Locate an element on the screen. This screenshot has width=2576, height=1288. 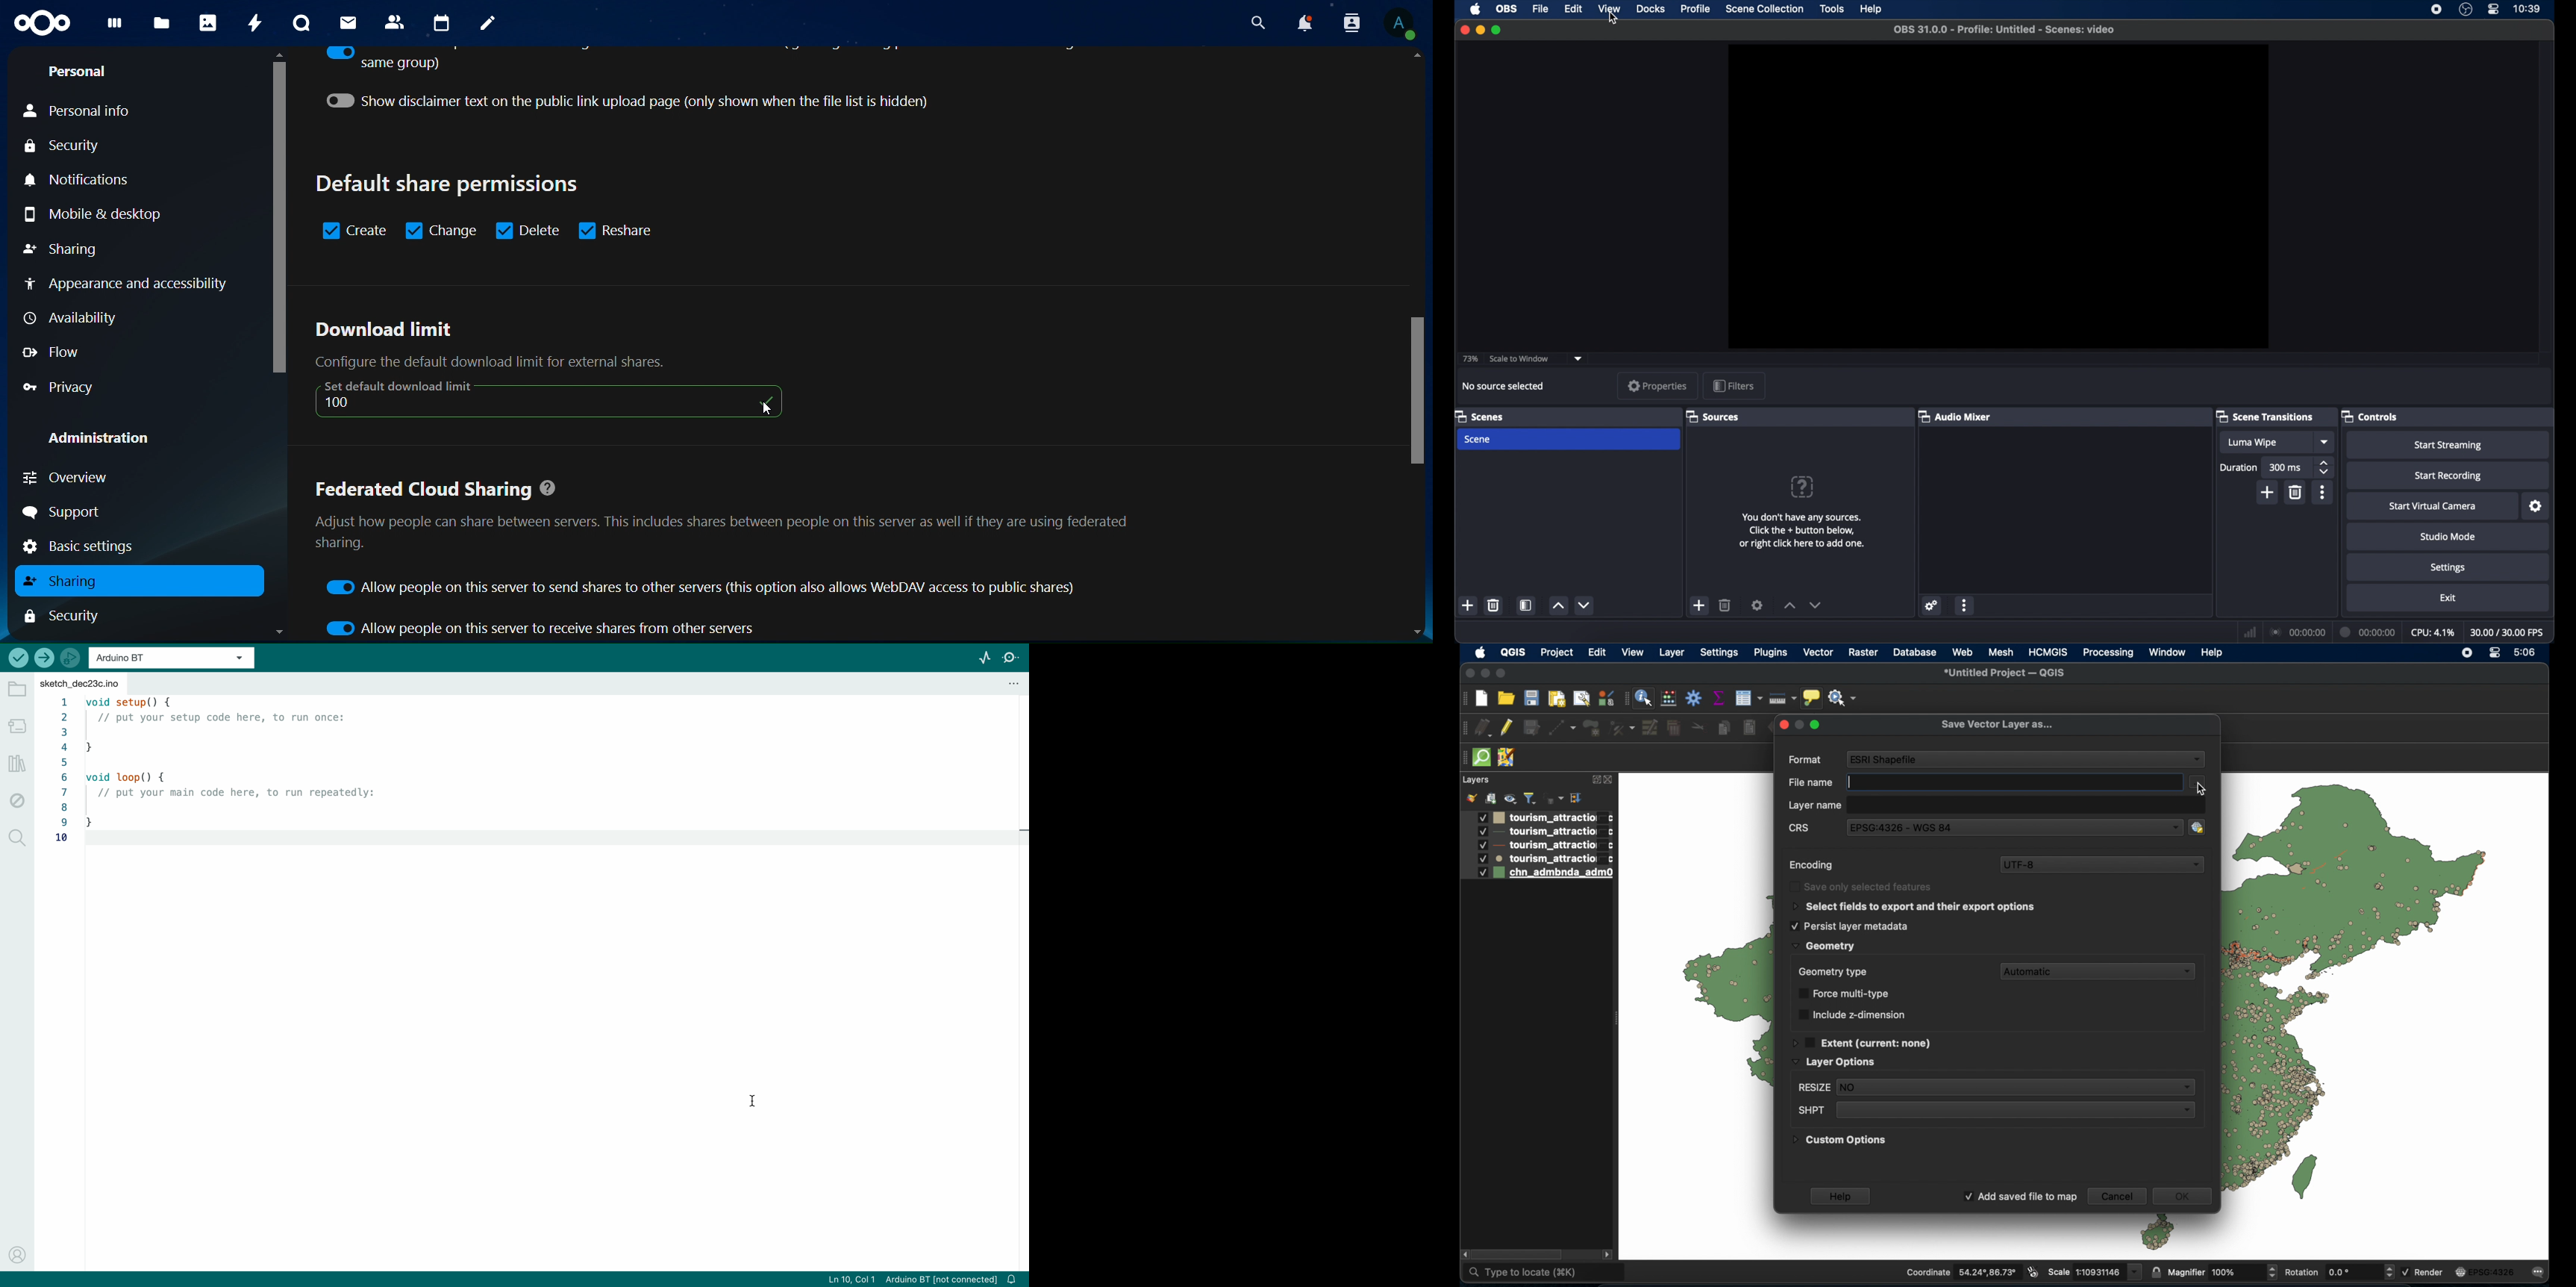
activity is located at coordinates (254, 24).